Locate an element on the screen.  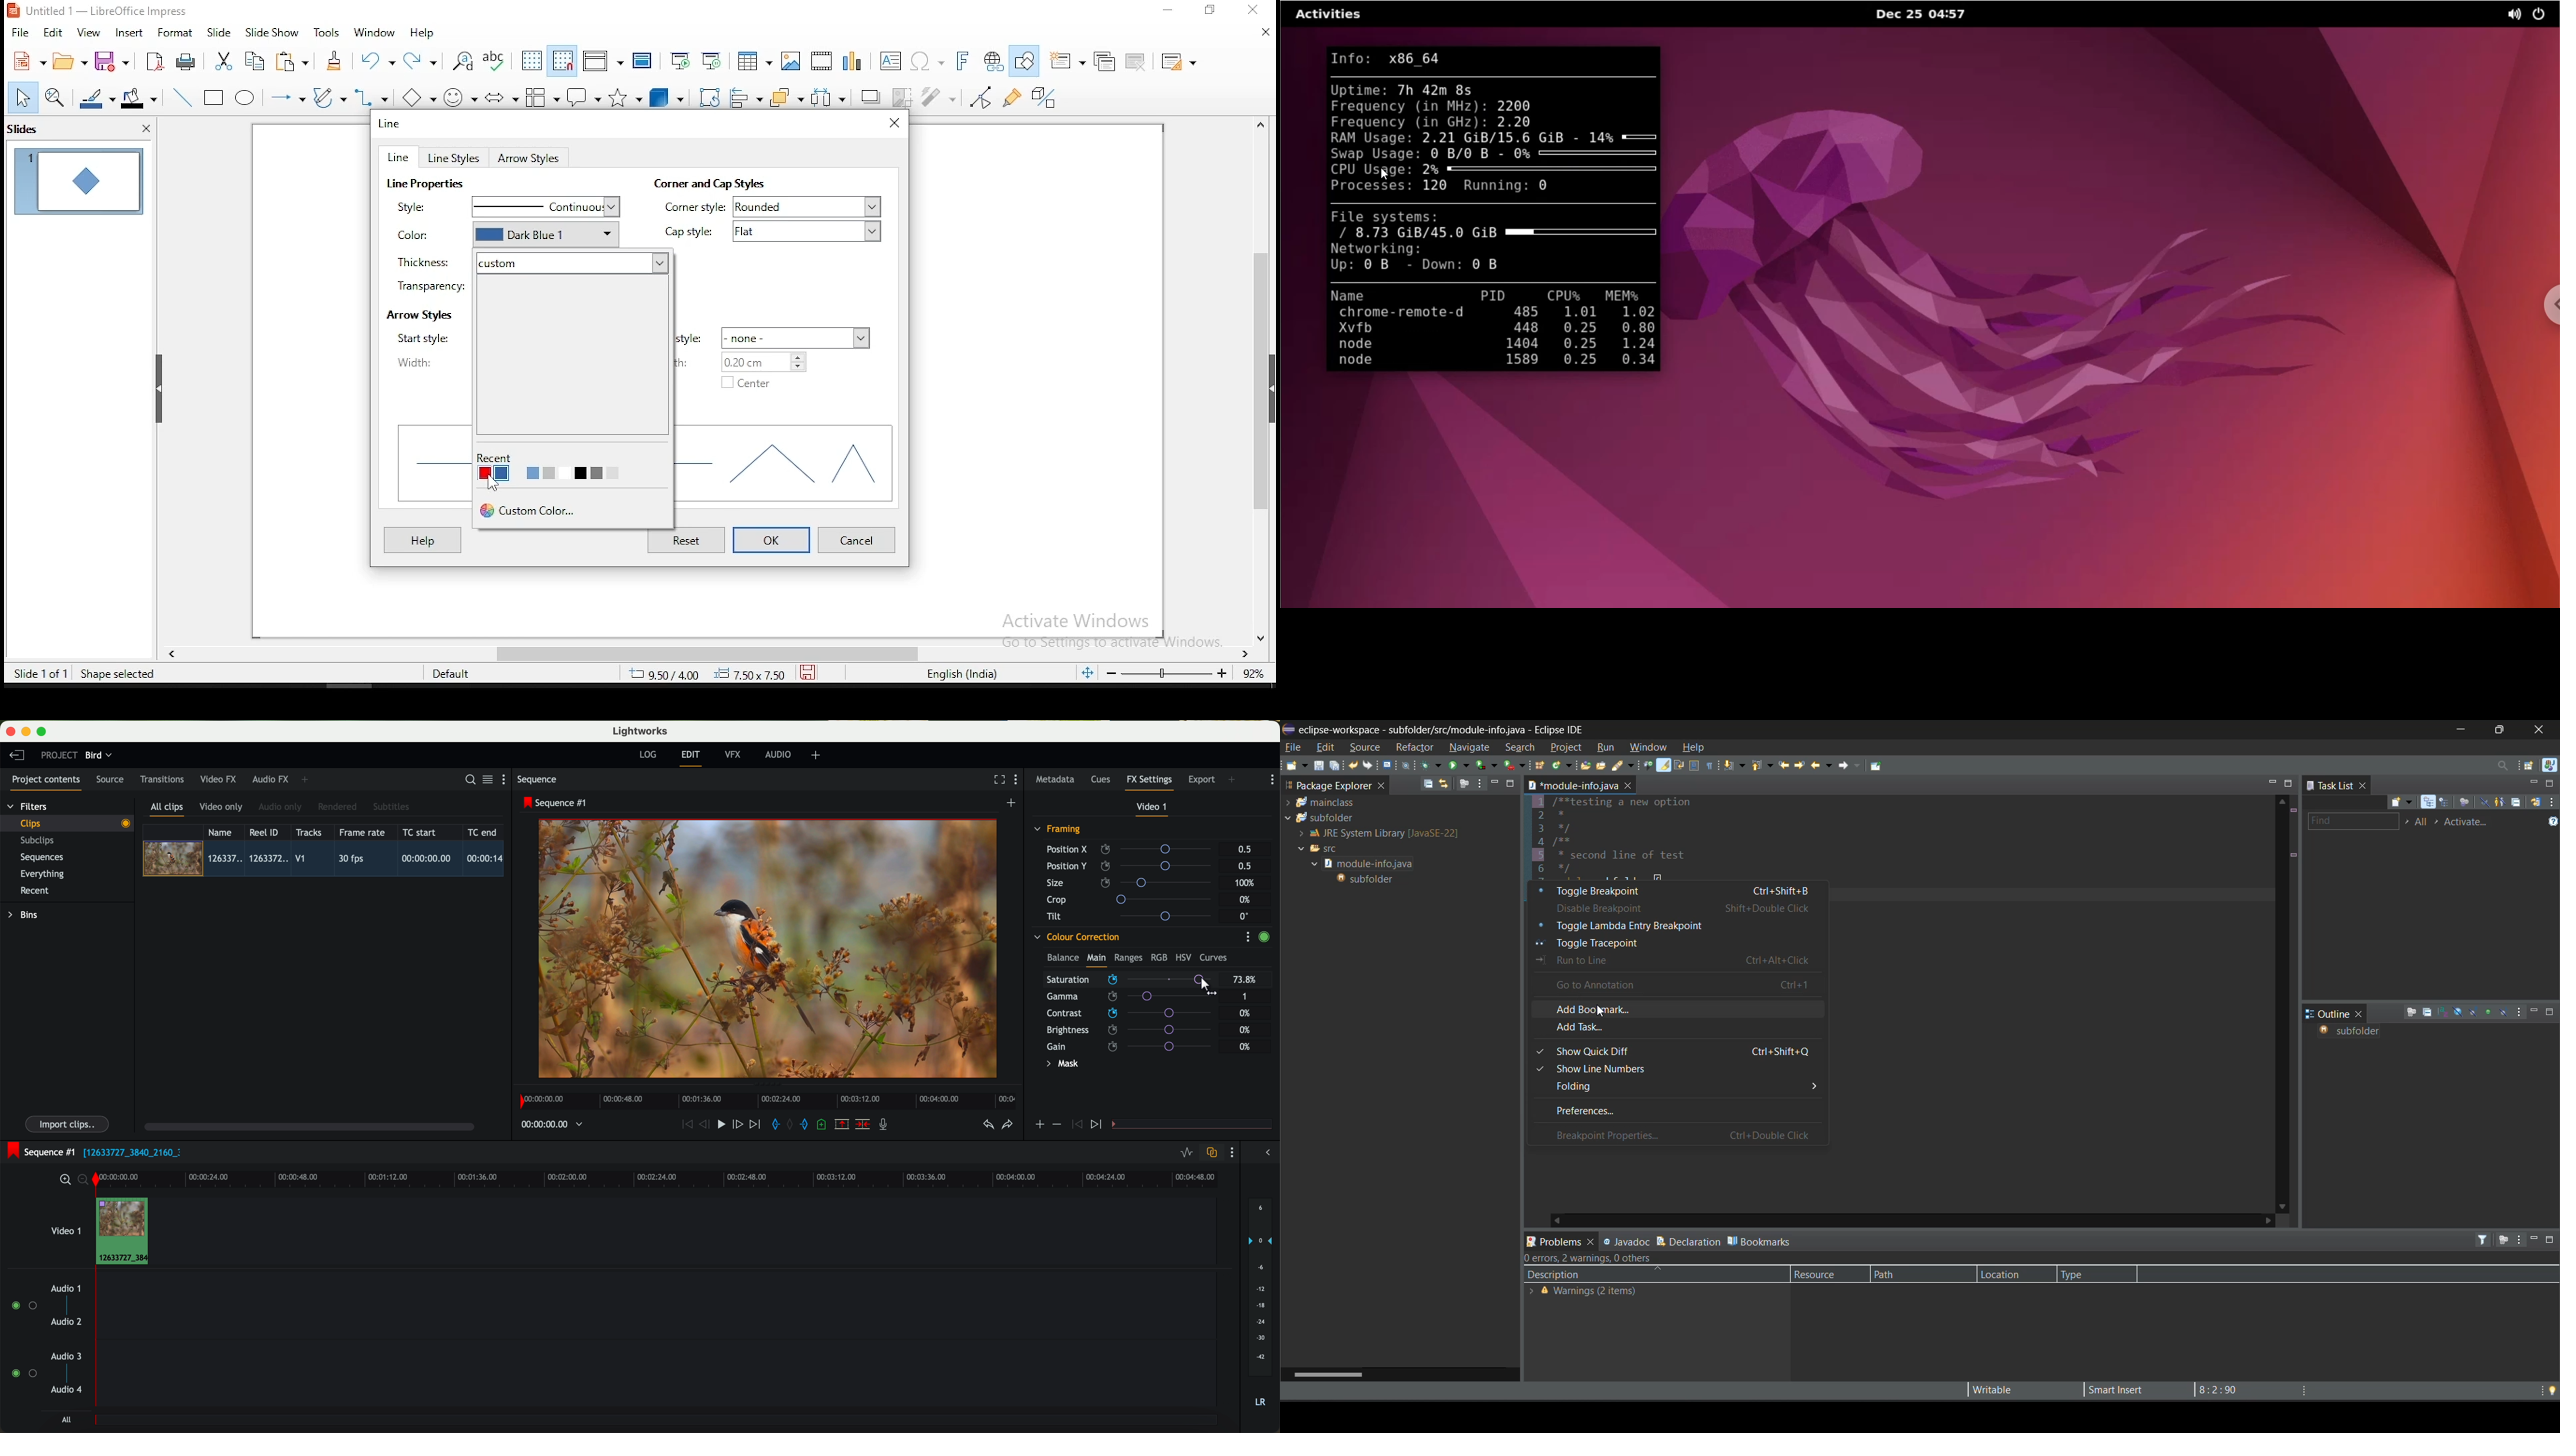
minimize program is located at coordinates (28, 732).